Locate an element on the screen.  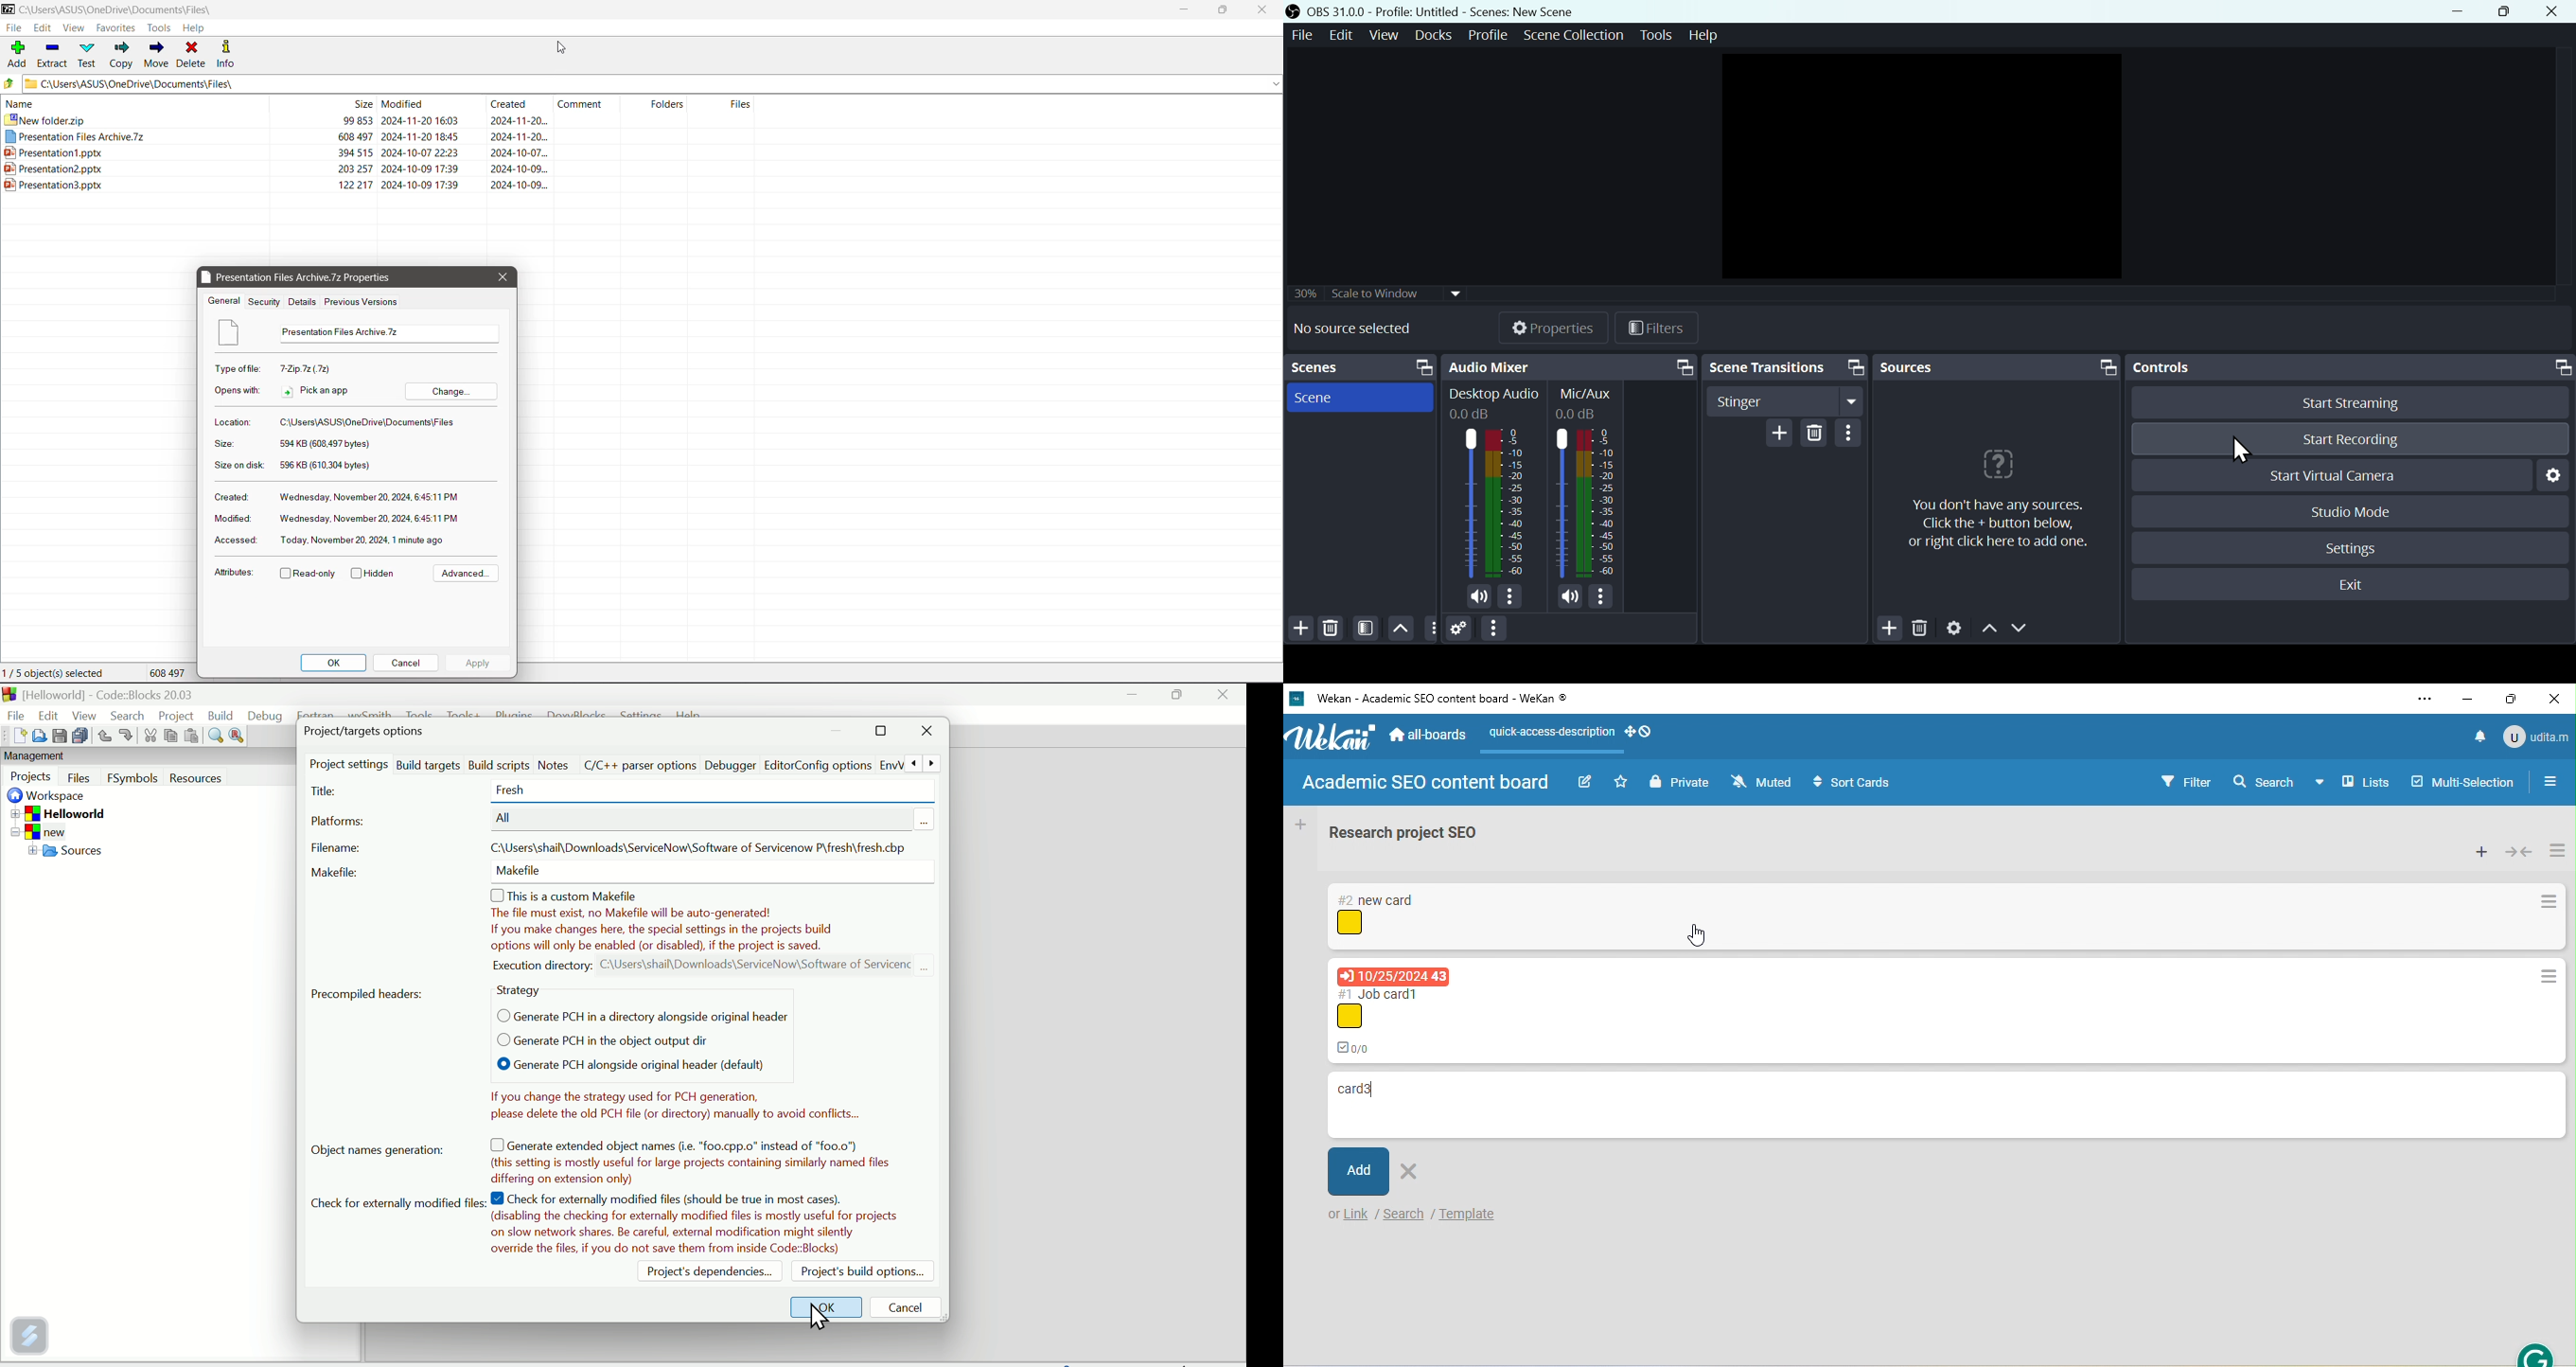
list actions is located at coordinates (2557, 848).